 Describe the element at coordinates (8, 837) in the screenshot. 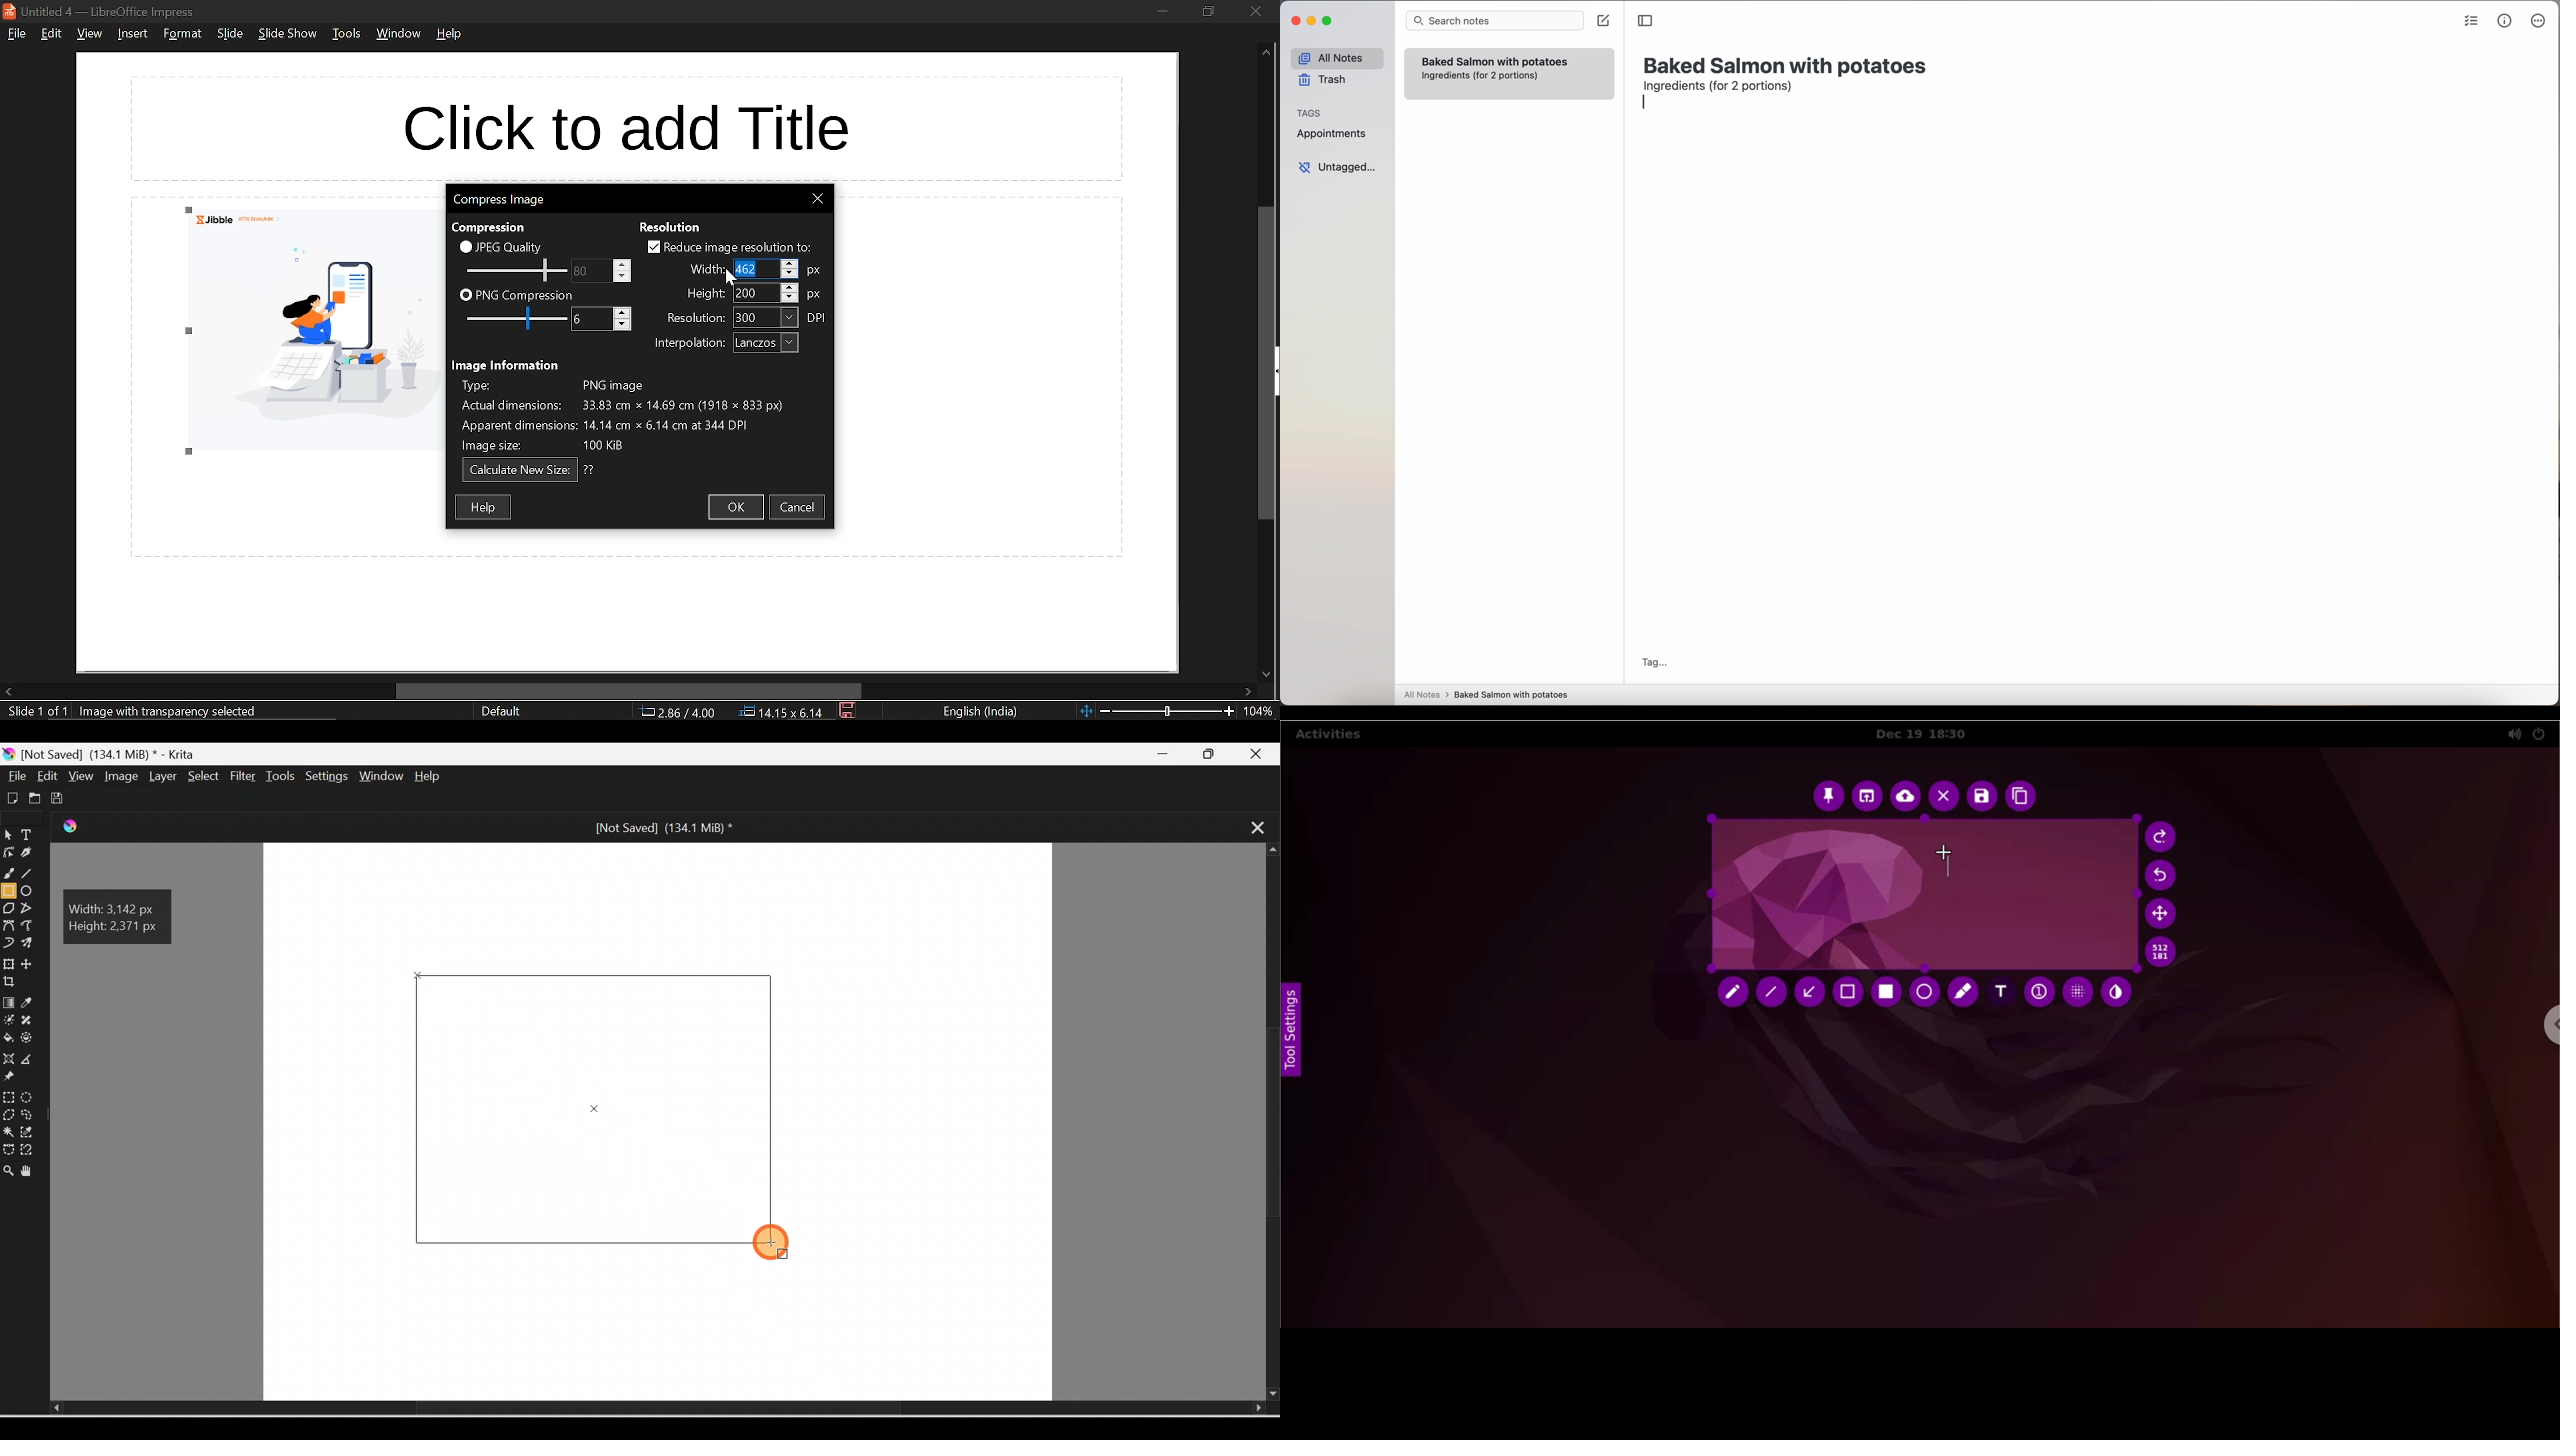

I see `Select shapes tool` at that location.